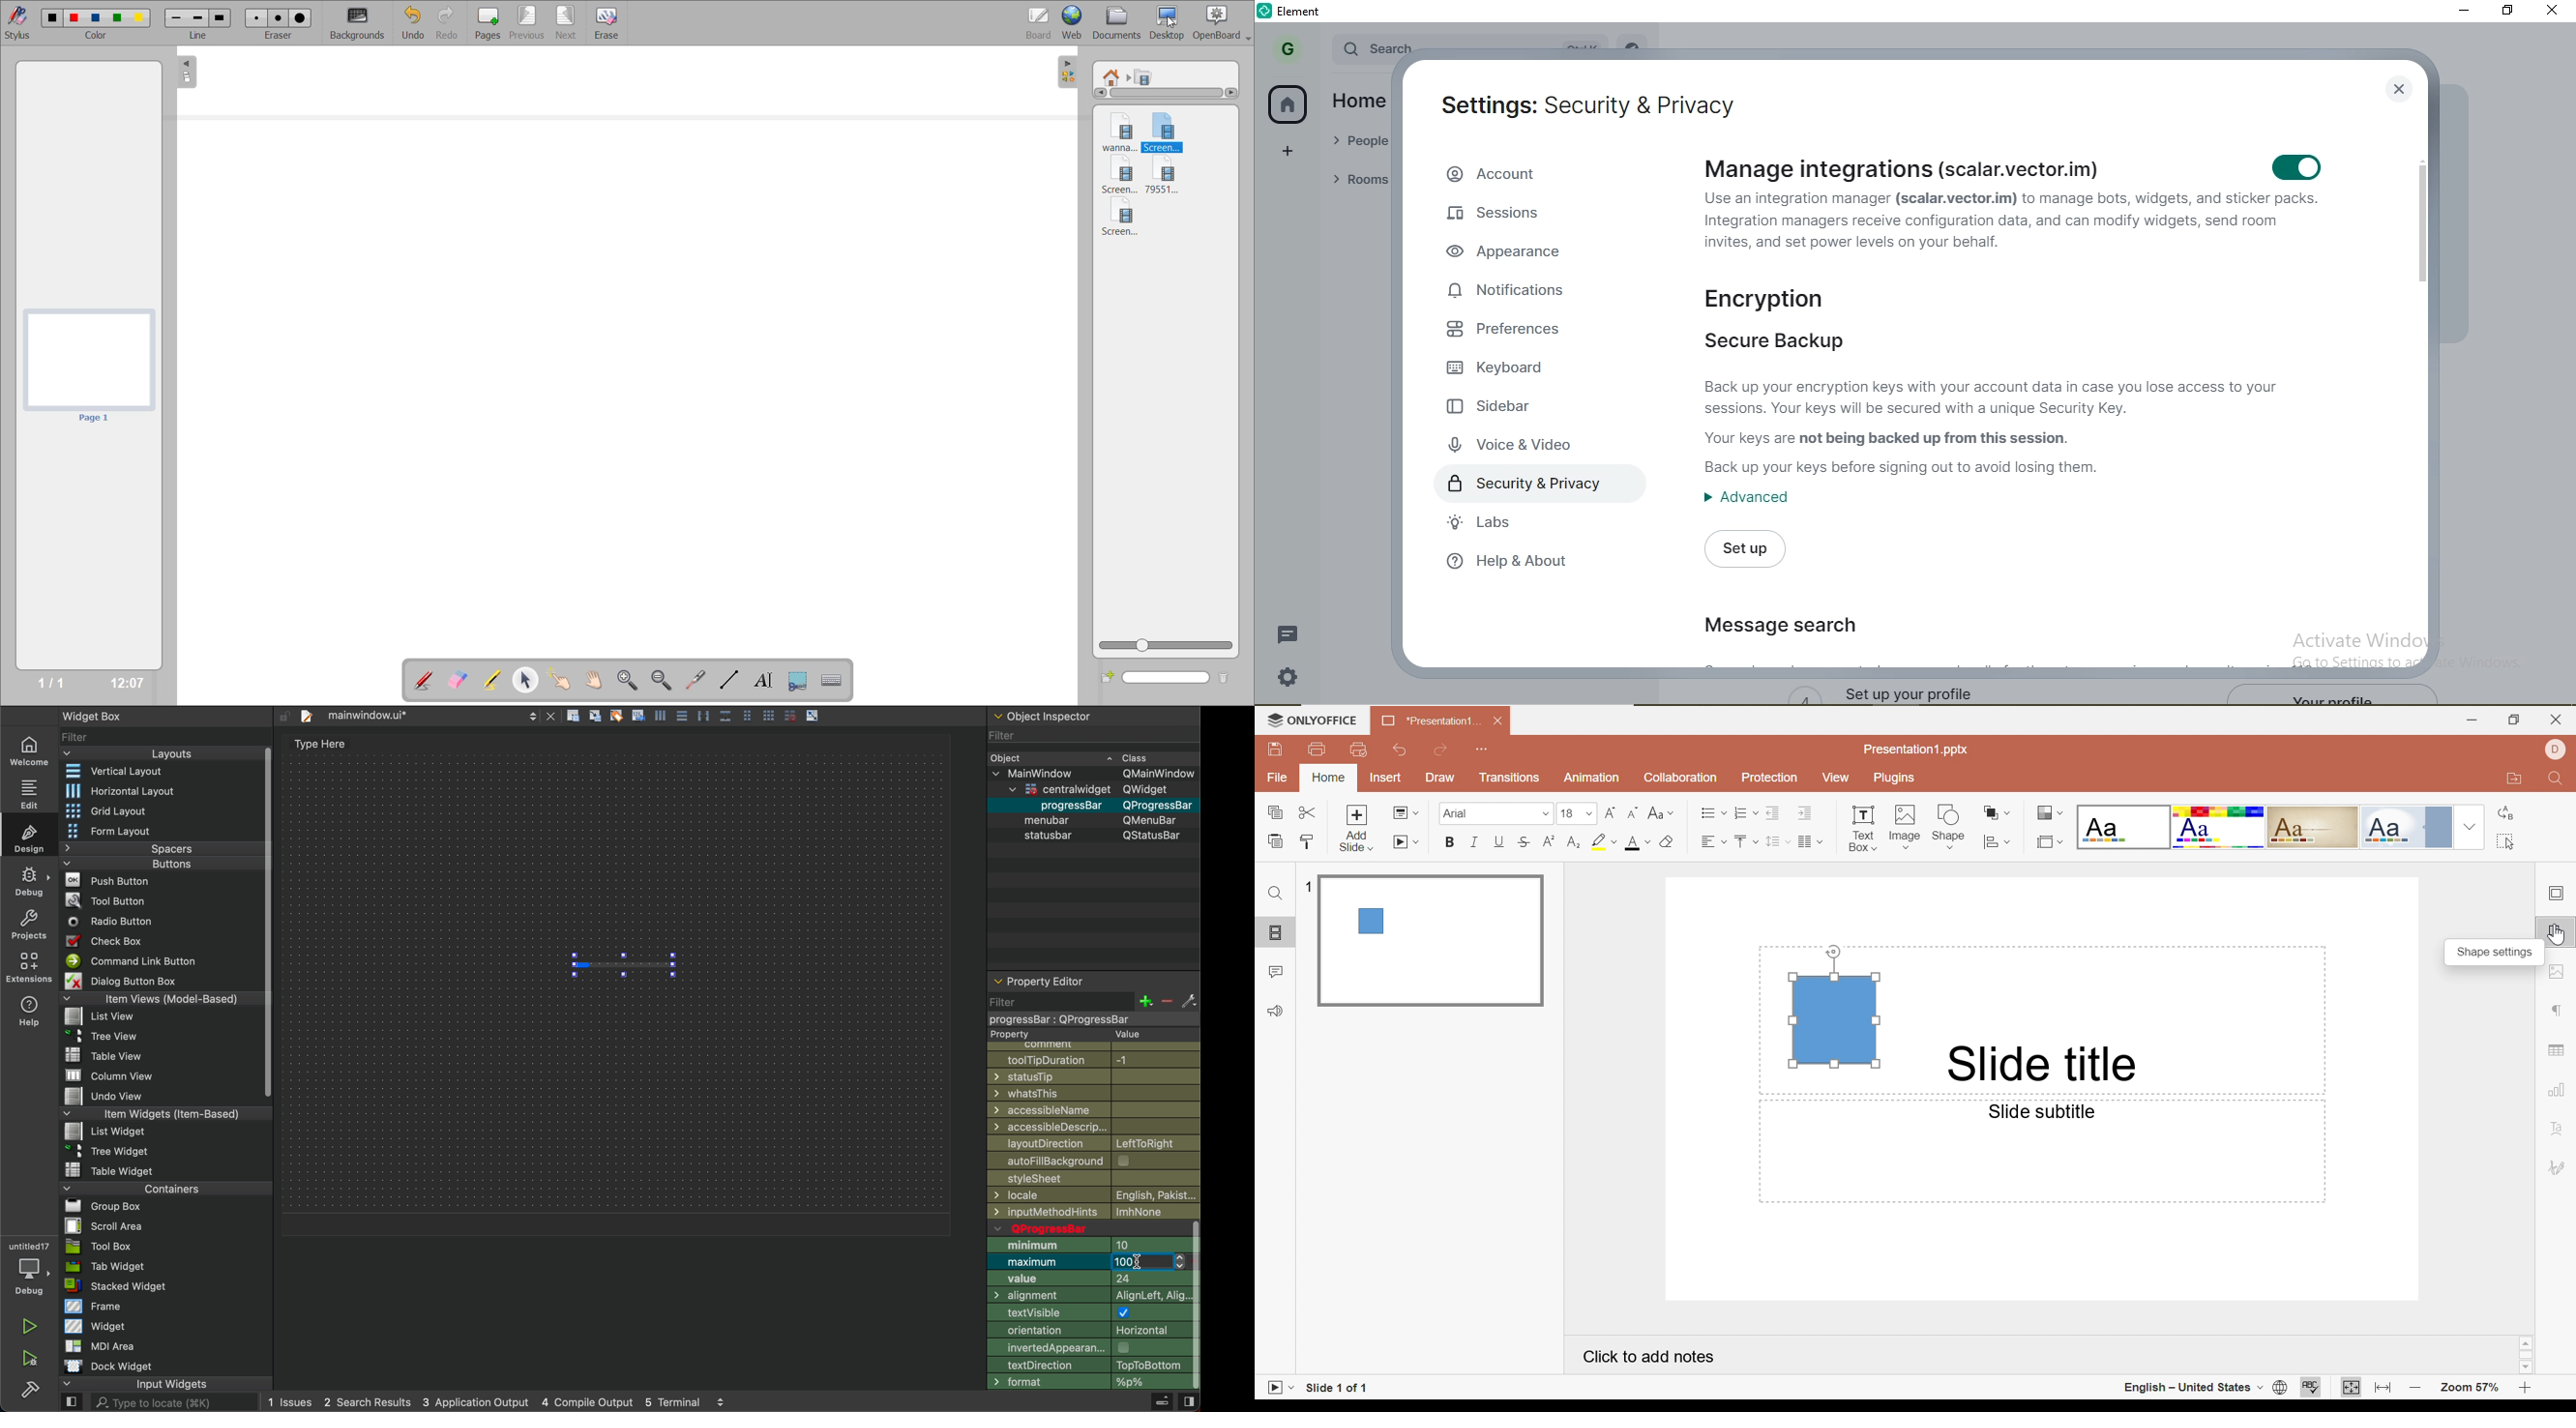 The image size is (2576, 1428). Describe the element at coordinates (173, 1403) in the screenshot. I see `search here` at that location.